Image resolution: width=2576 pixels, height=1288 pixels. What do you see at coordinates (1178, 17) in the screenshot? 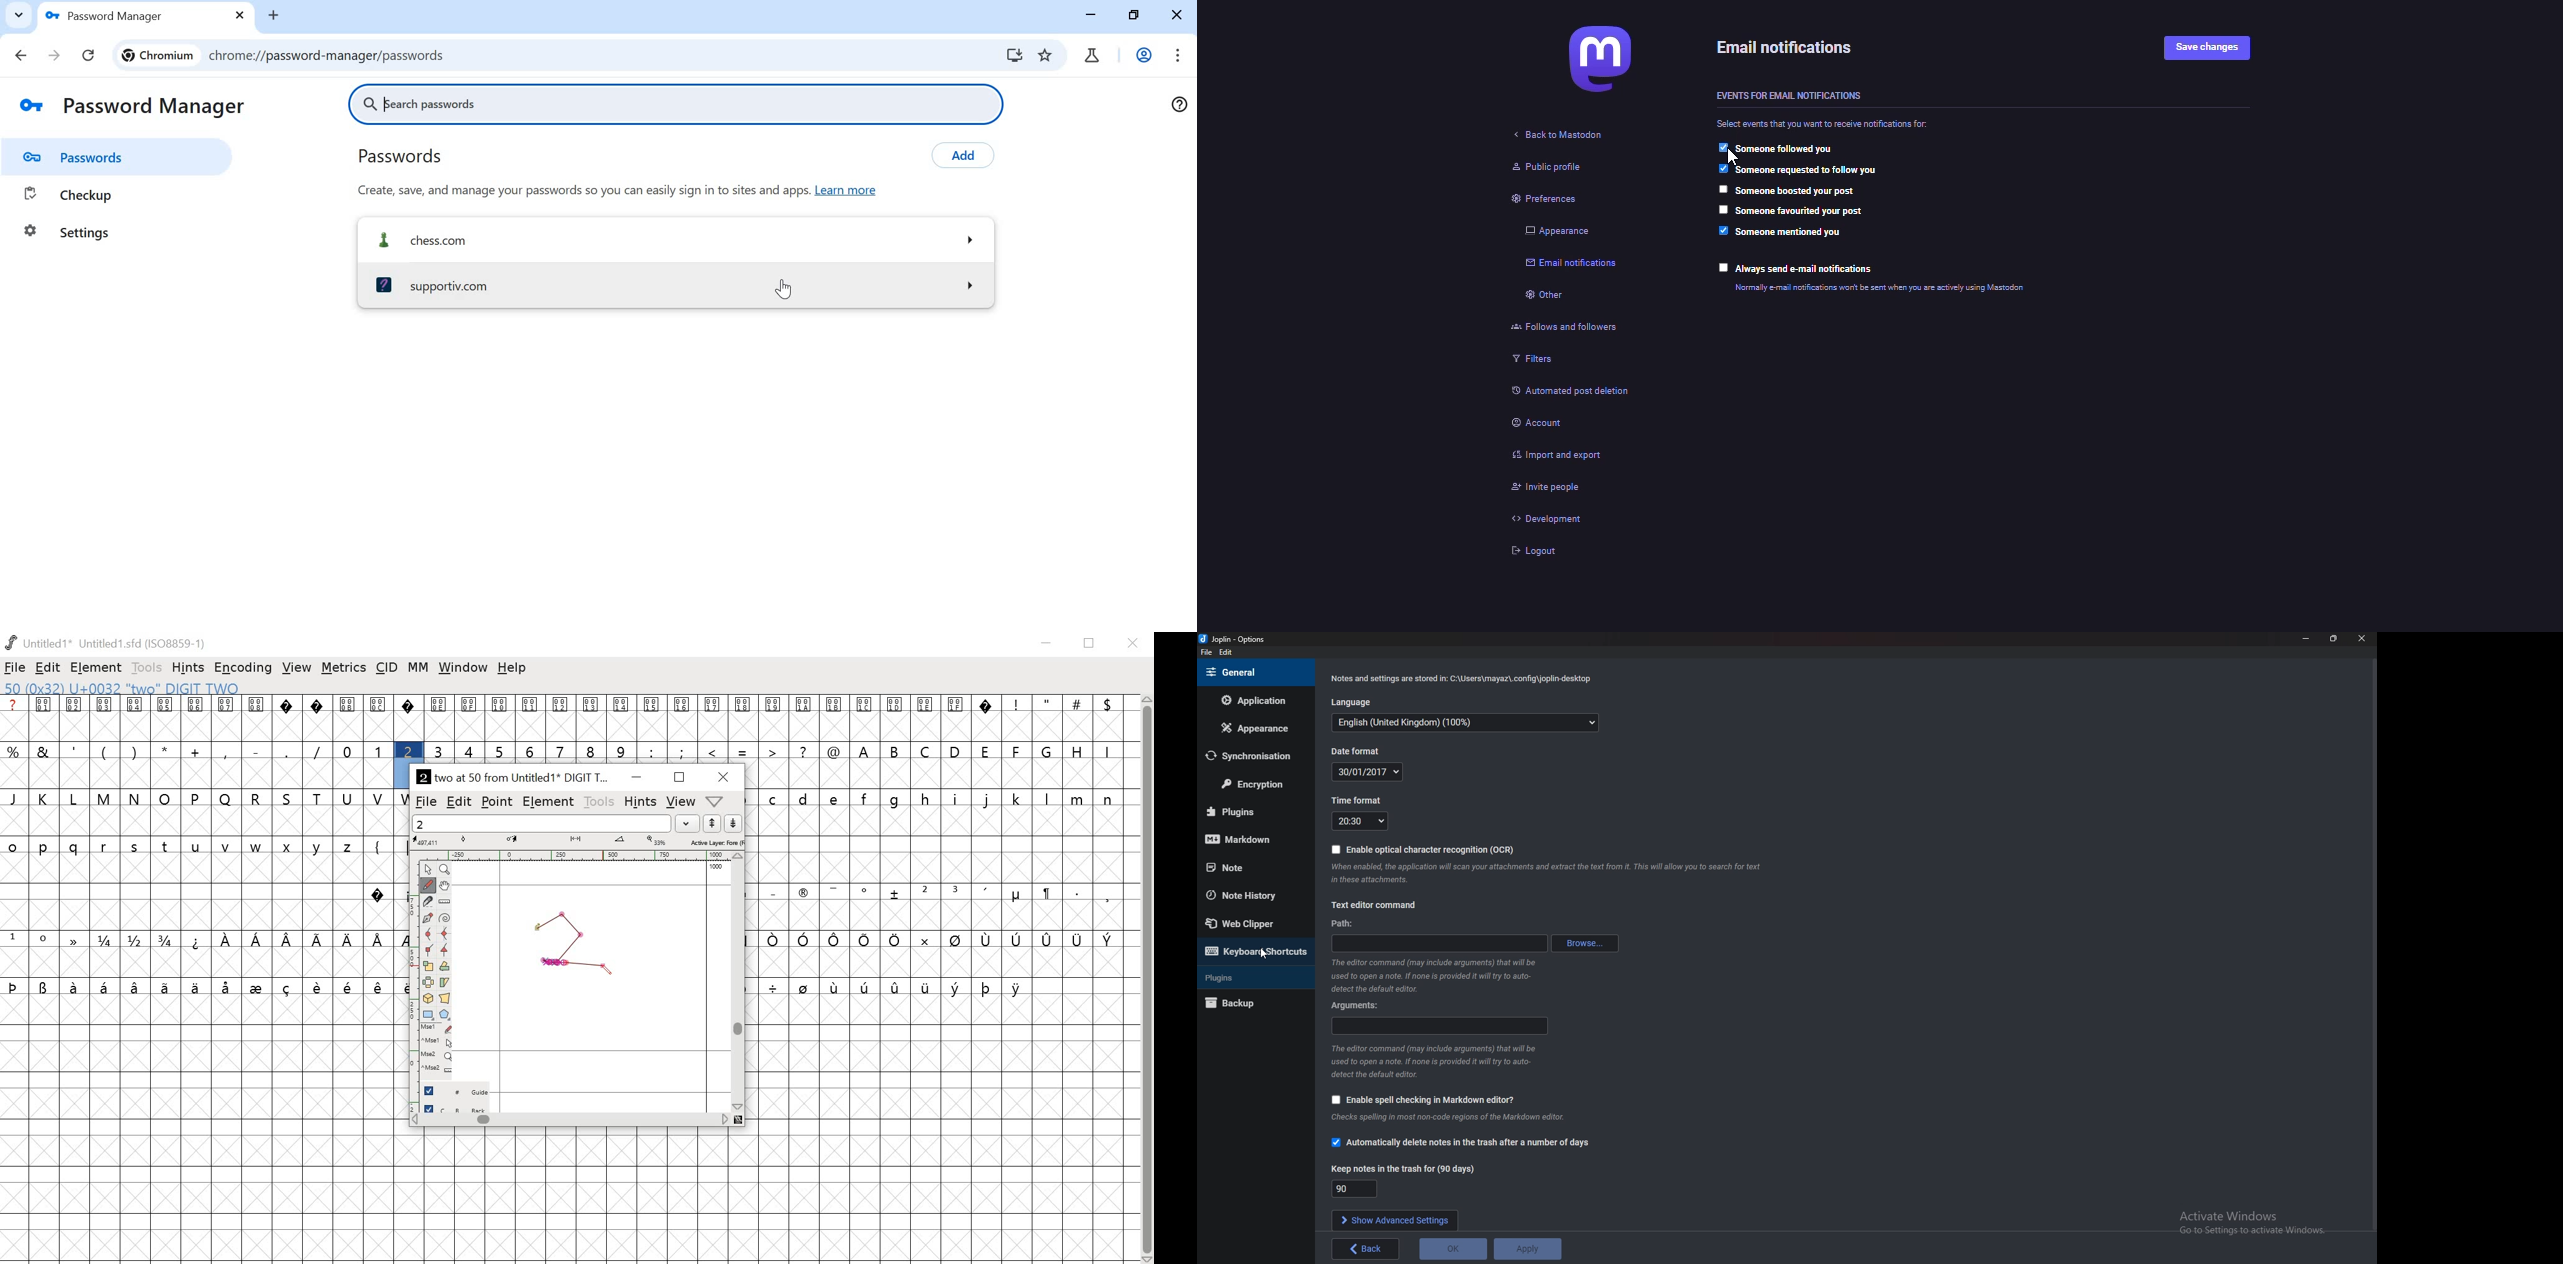
I see `close` at bounding box center [1178, 17].